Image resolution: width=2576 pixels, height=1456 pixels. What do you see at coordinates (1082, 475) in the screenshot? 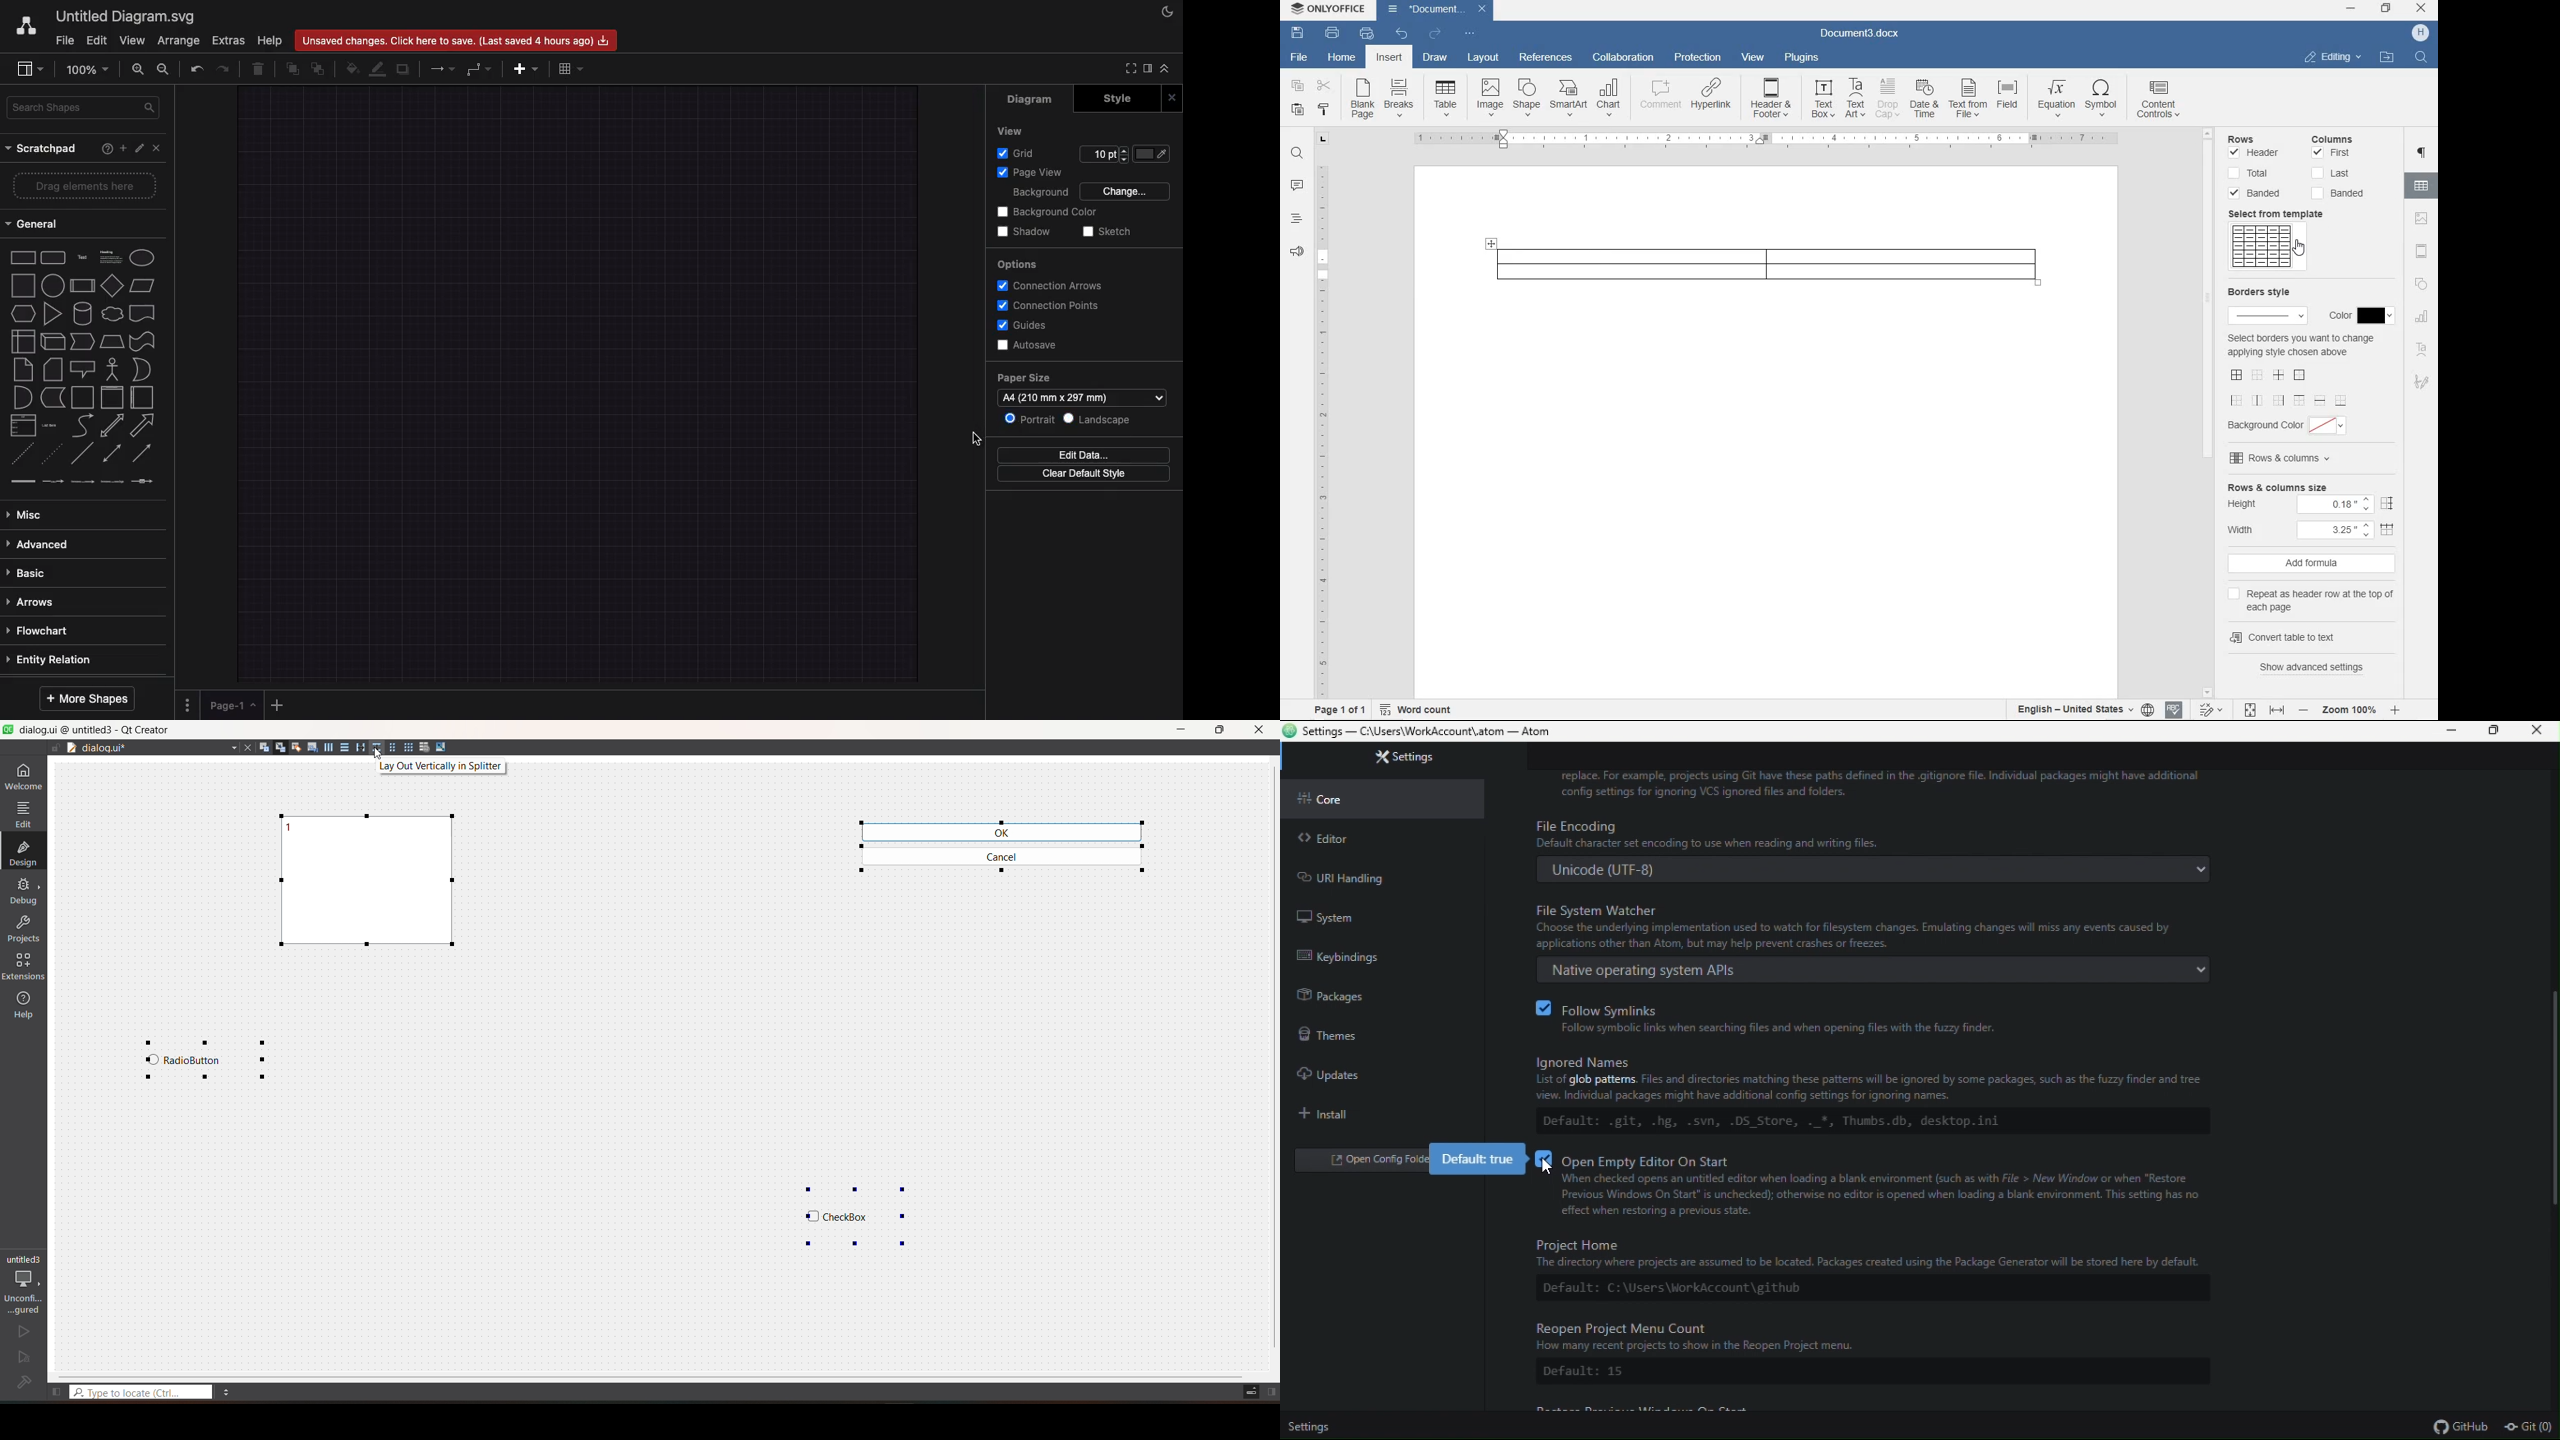
I see `Clear default style` at bounding box center [1082, 475].